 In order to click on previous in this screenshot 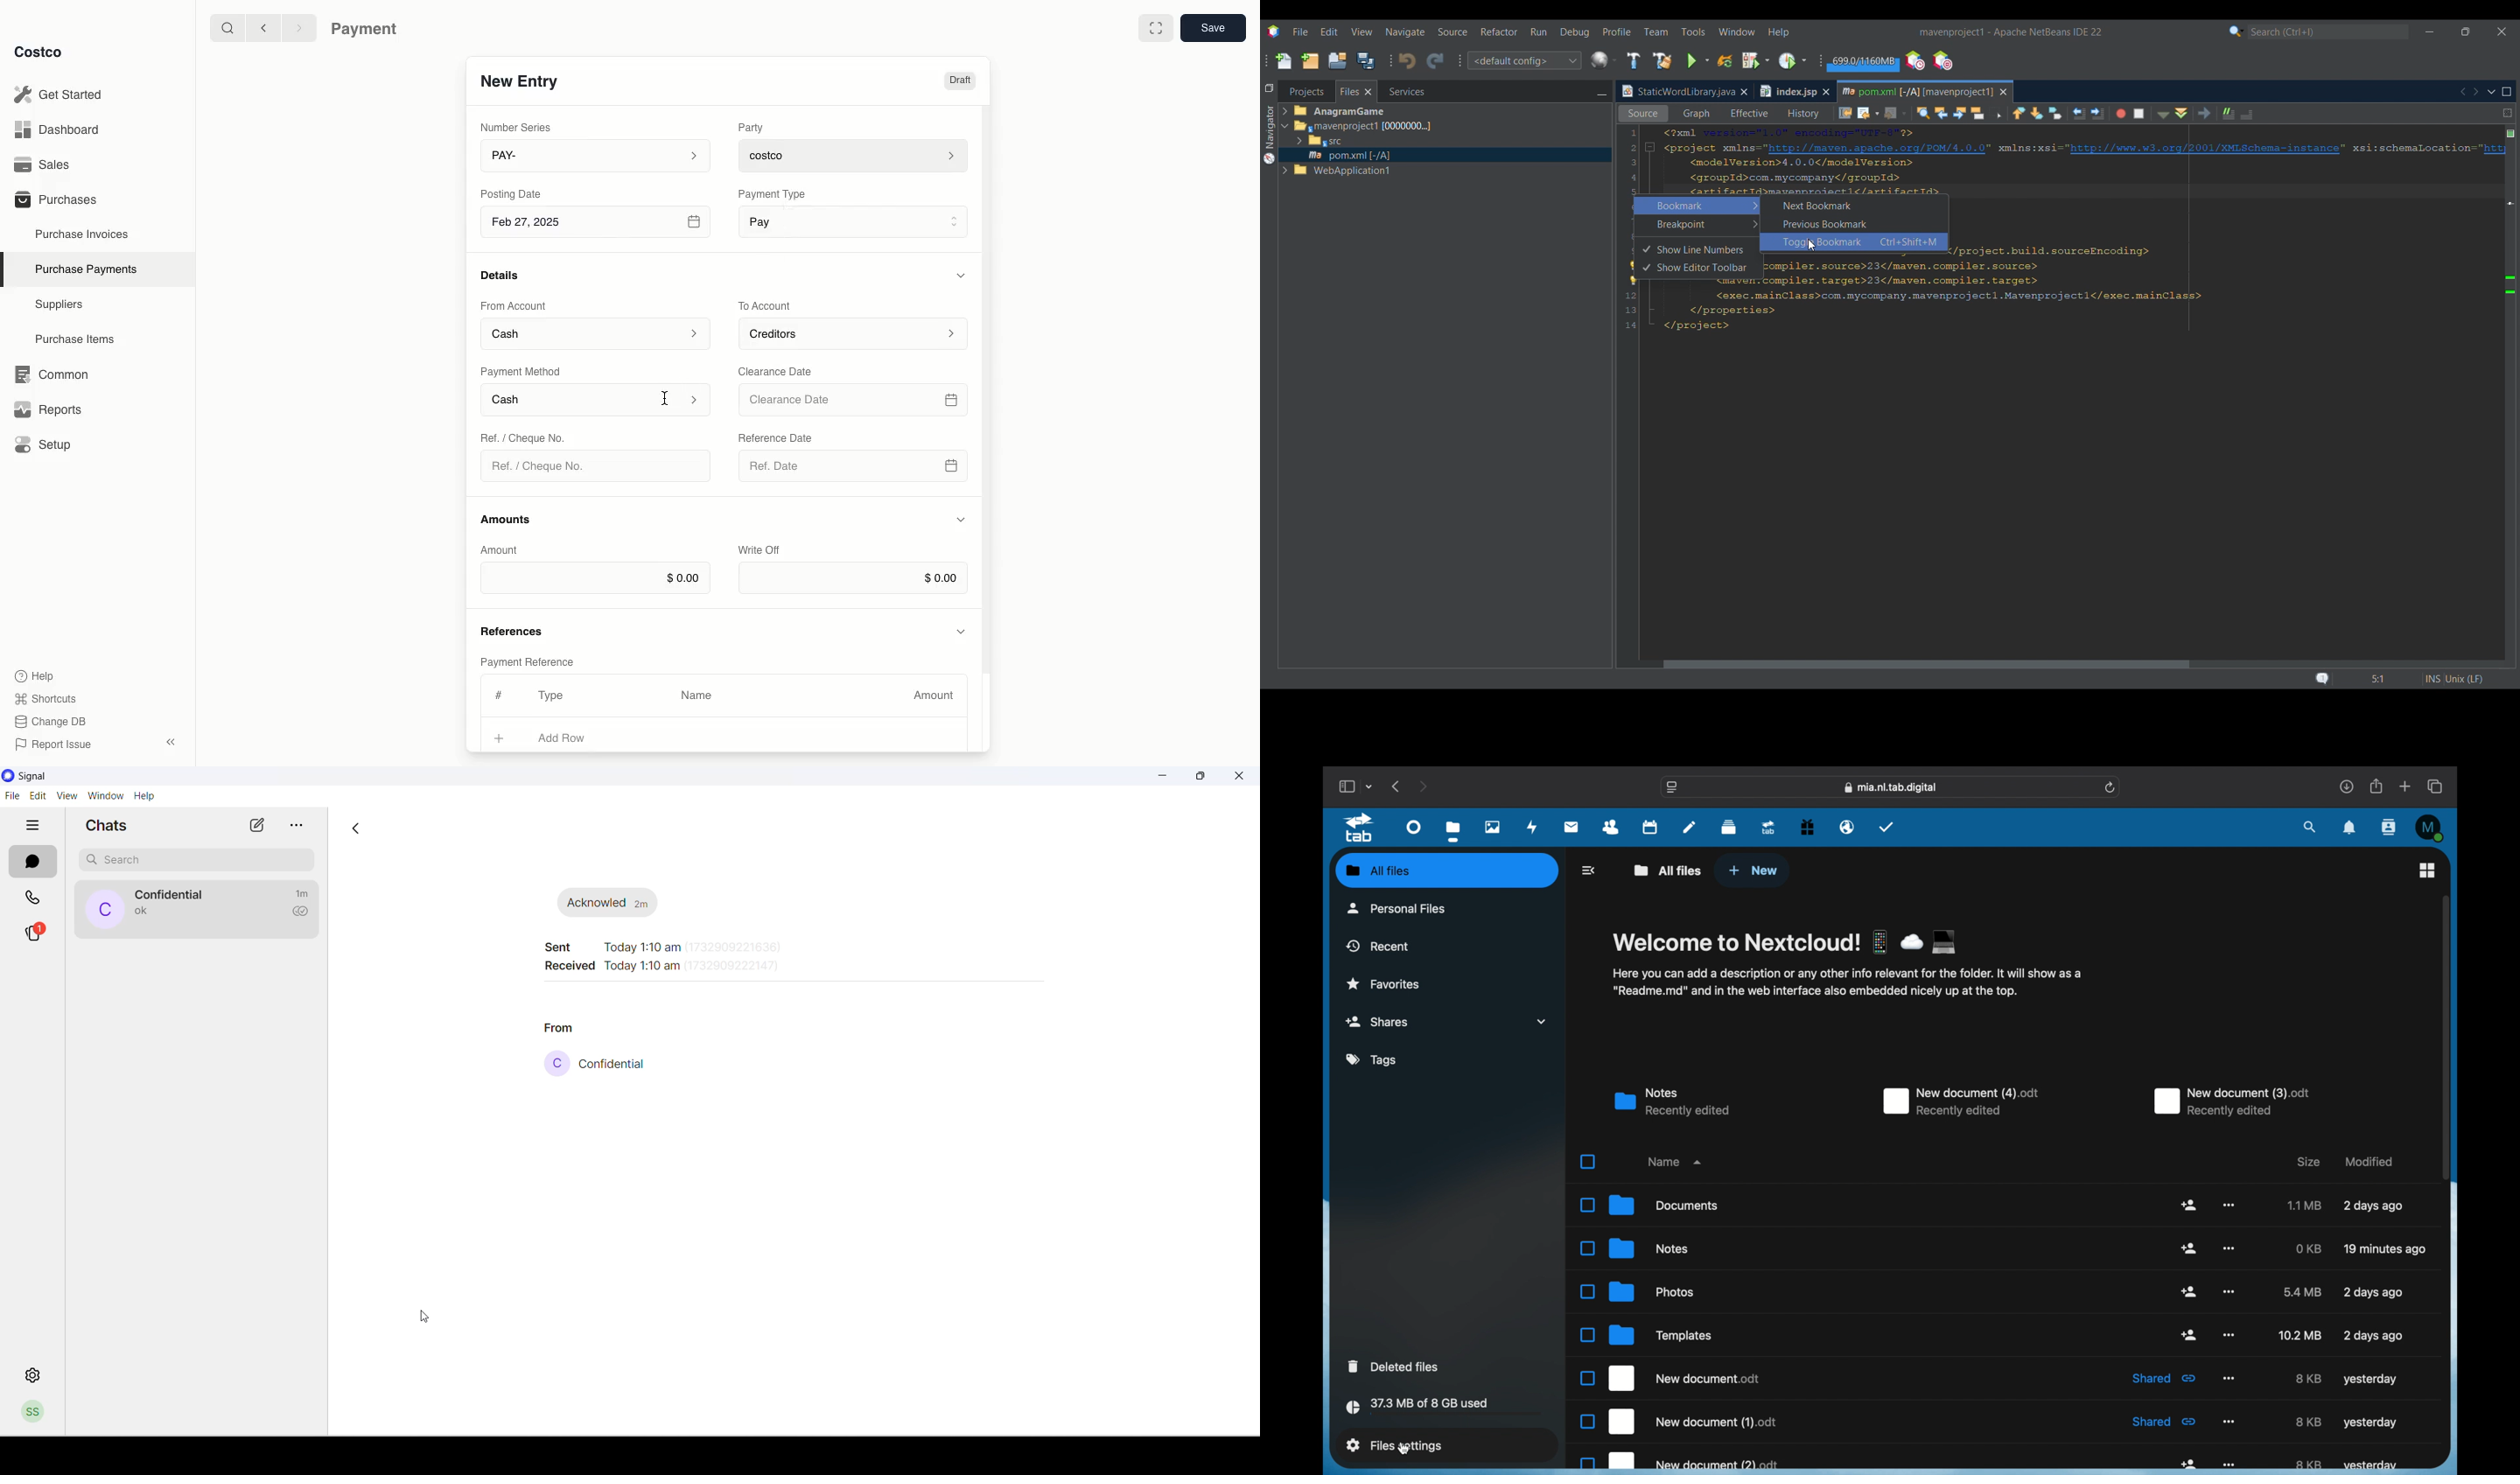, I will do `click(1396, 787)`.